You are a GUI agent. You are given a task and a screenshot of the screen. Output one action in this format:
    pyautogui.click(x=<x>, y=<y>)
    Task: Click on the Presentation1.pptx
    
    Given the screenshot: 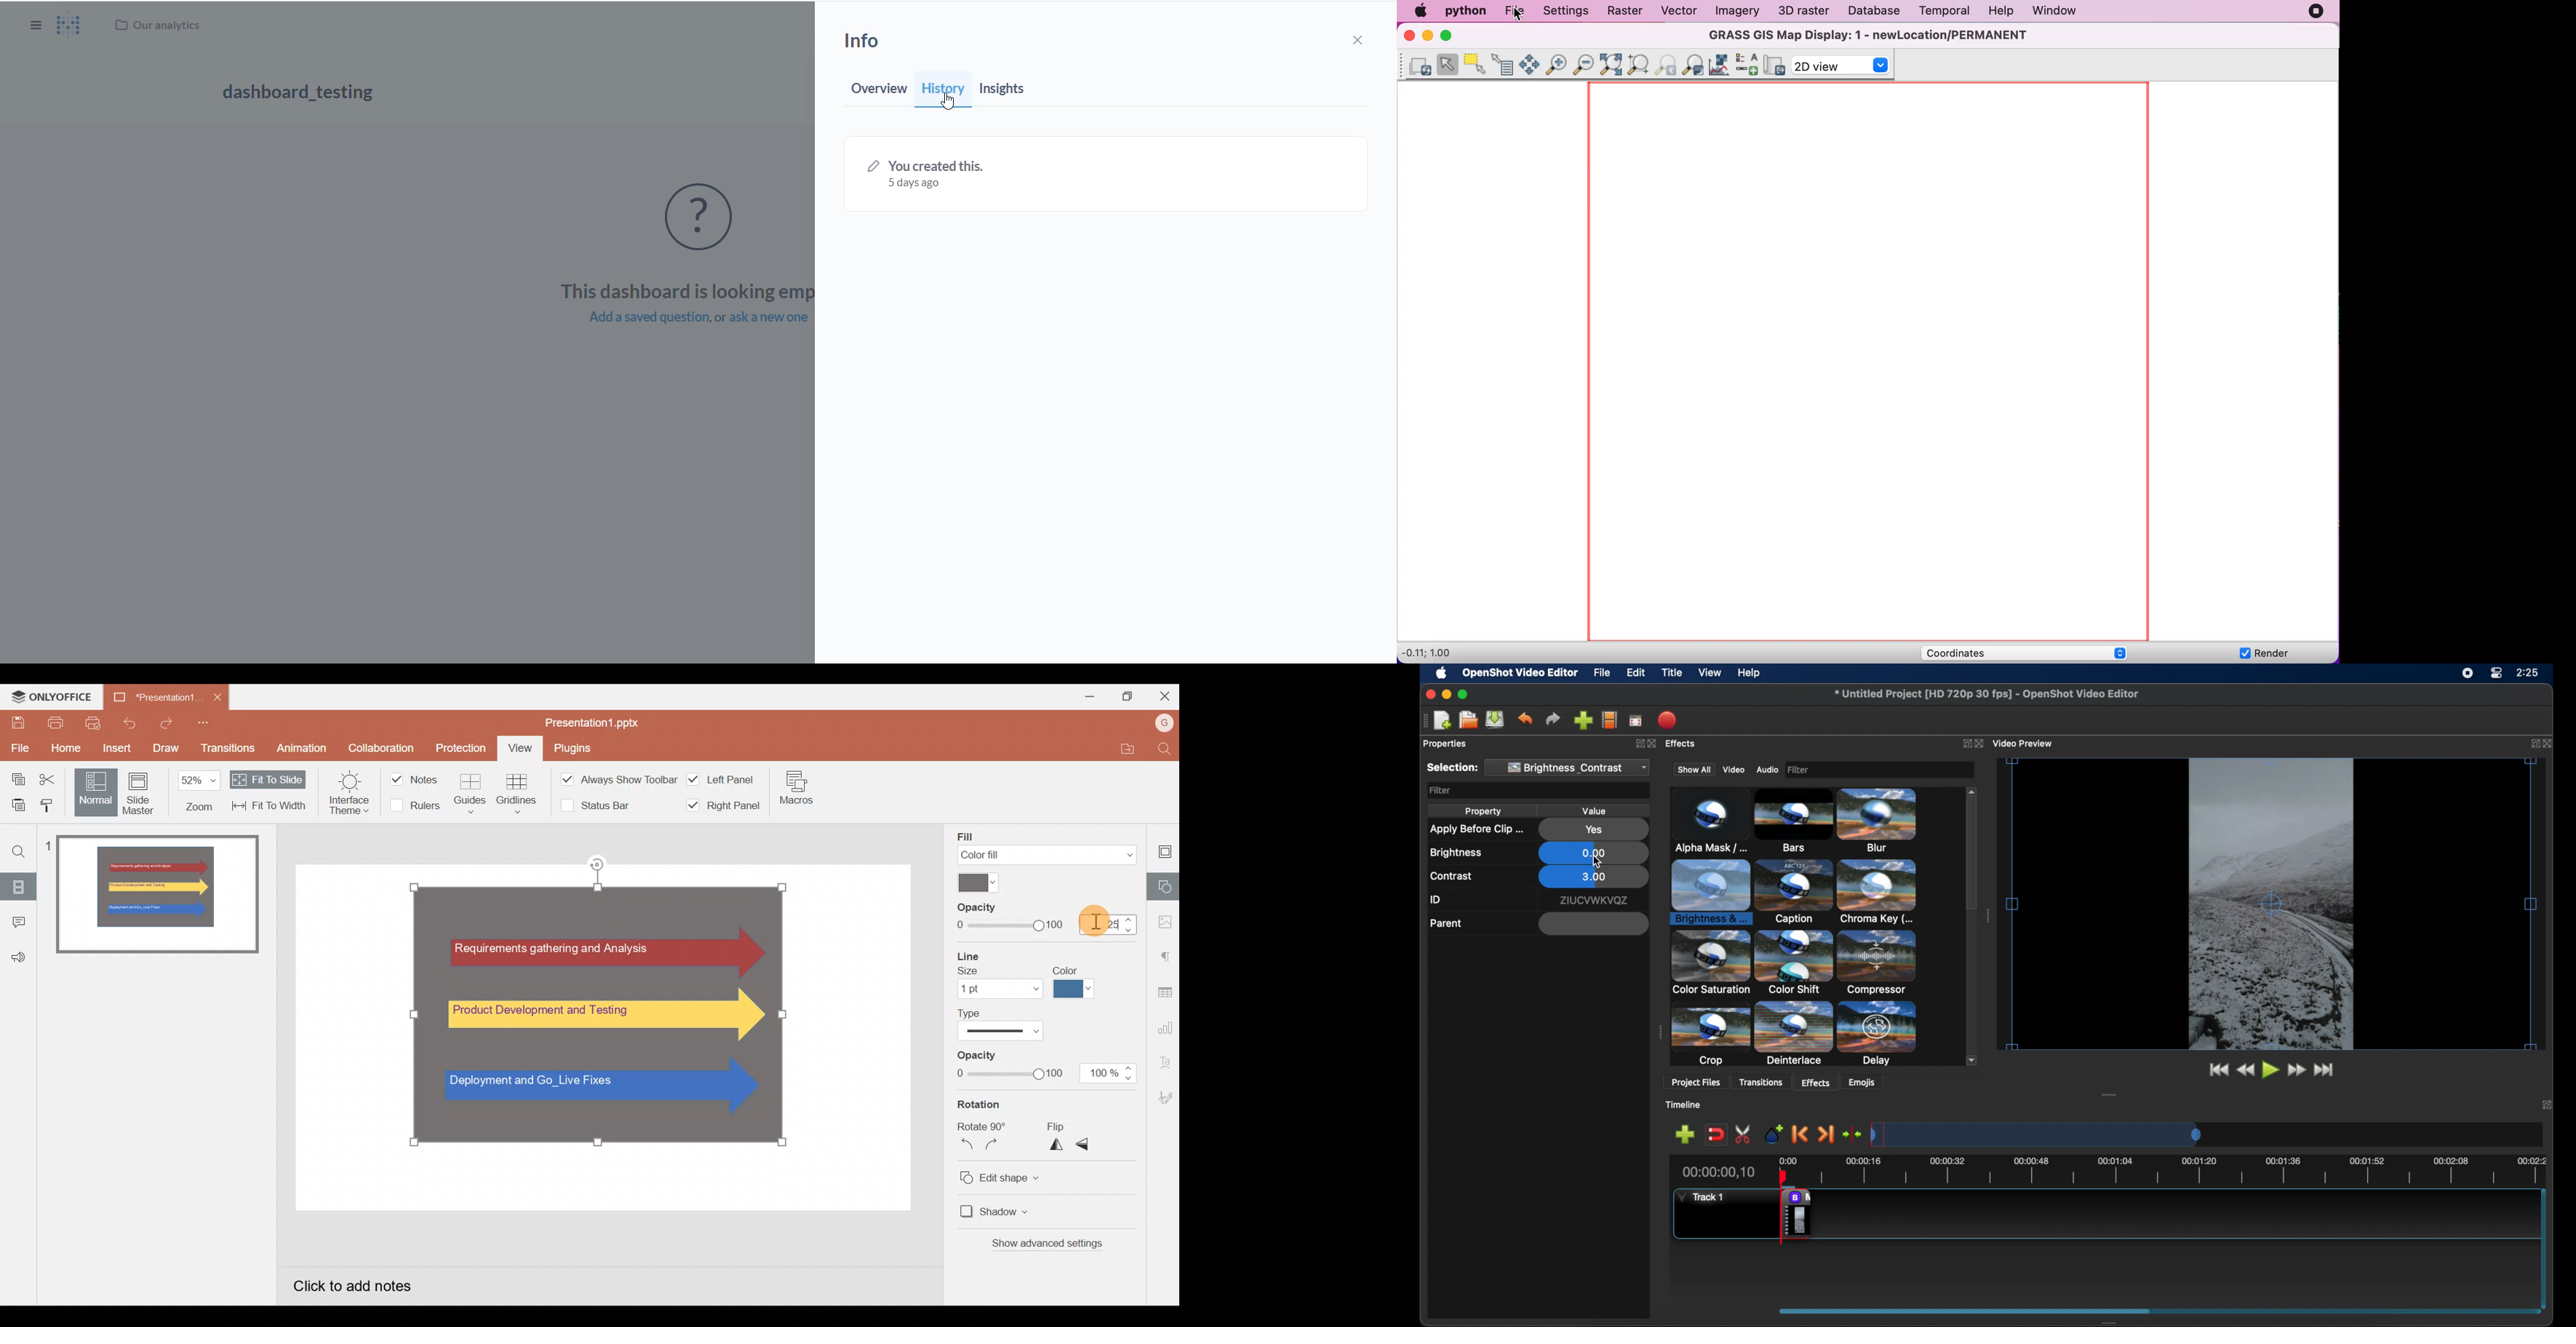 What is the action you would take?
    pyautogui.click(x=601, y=720)
    